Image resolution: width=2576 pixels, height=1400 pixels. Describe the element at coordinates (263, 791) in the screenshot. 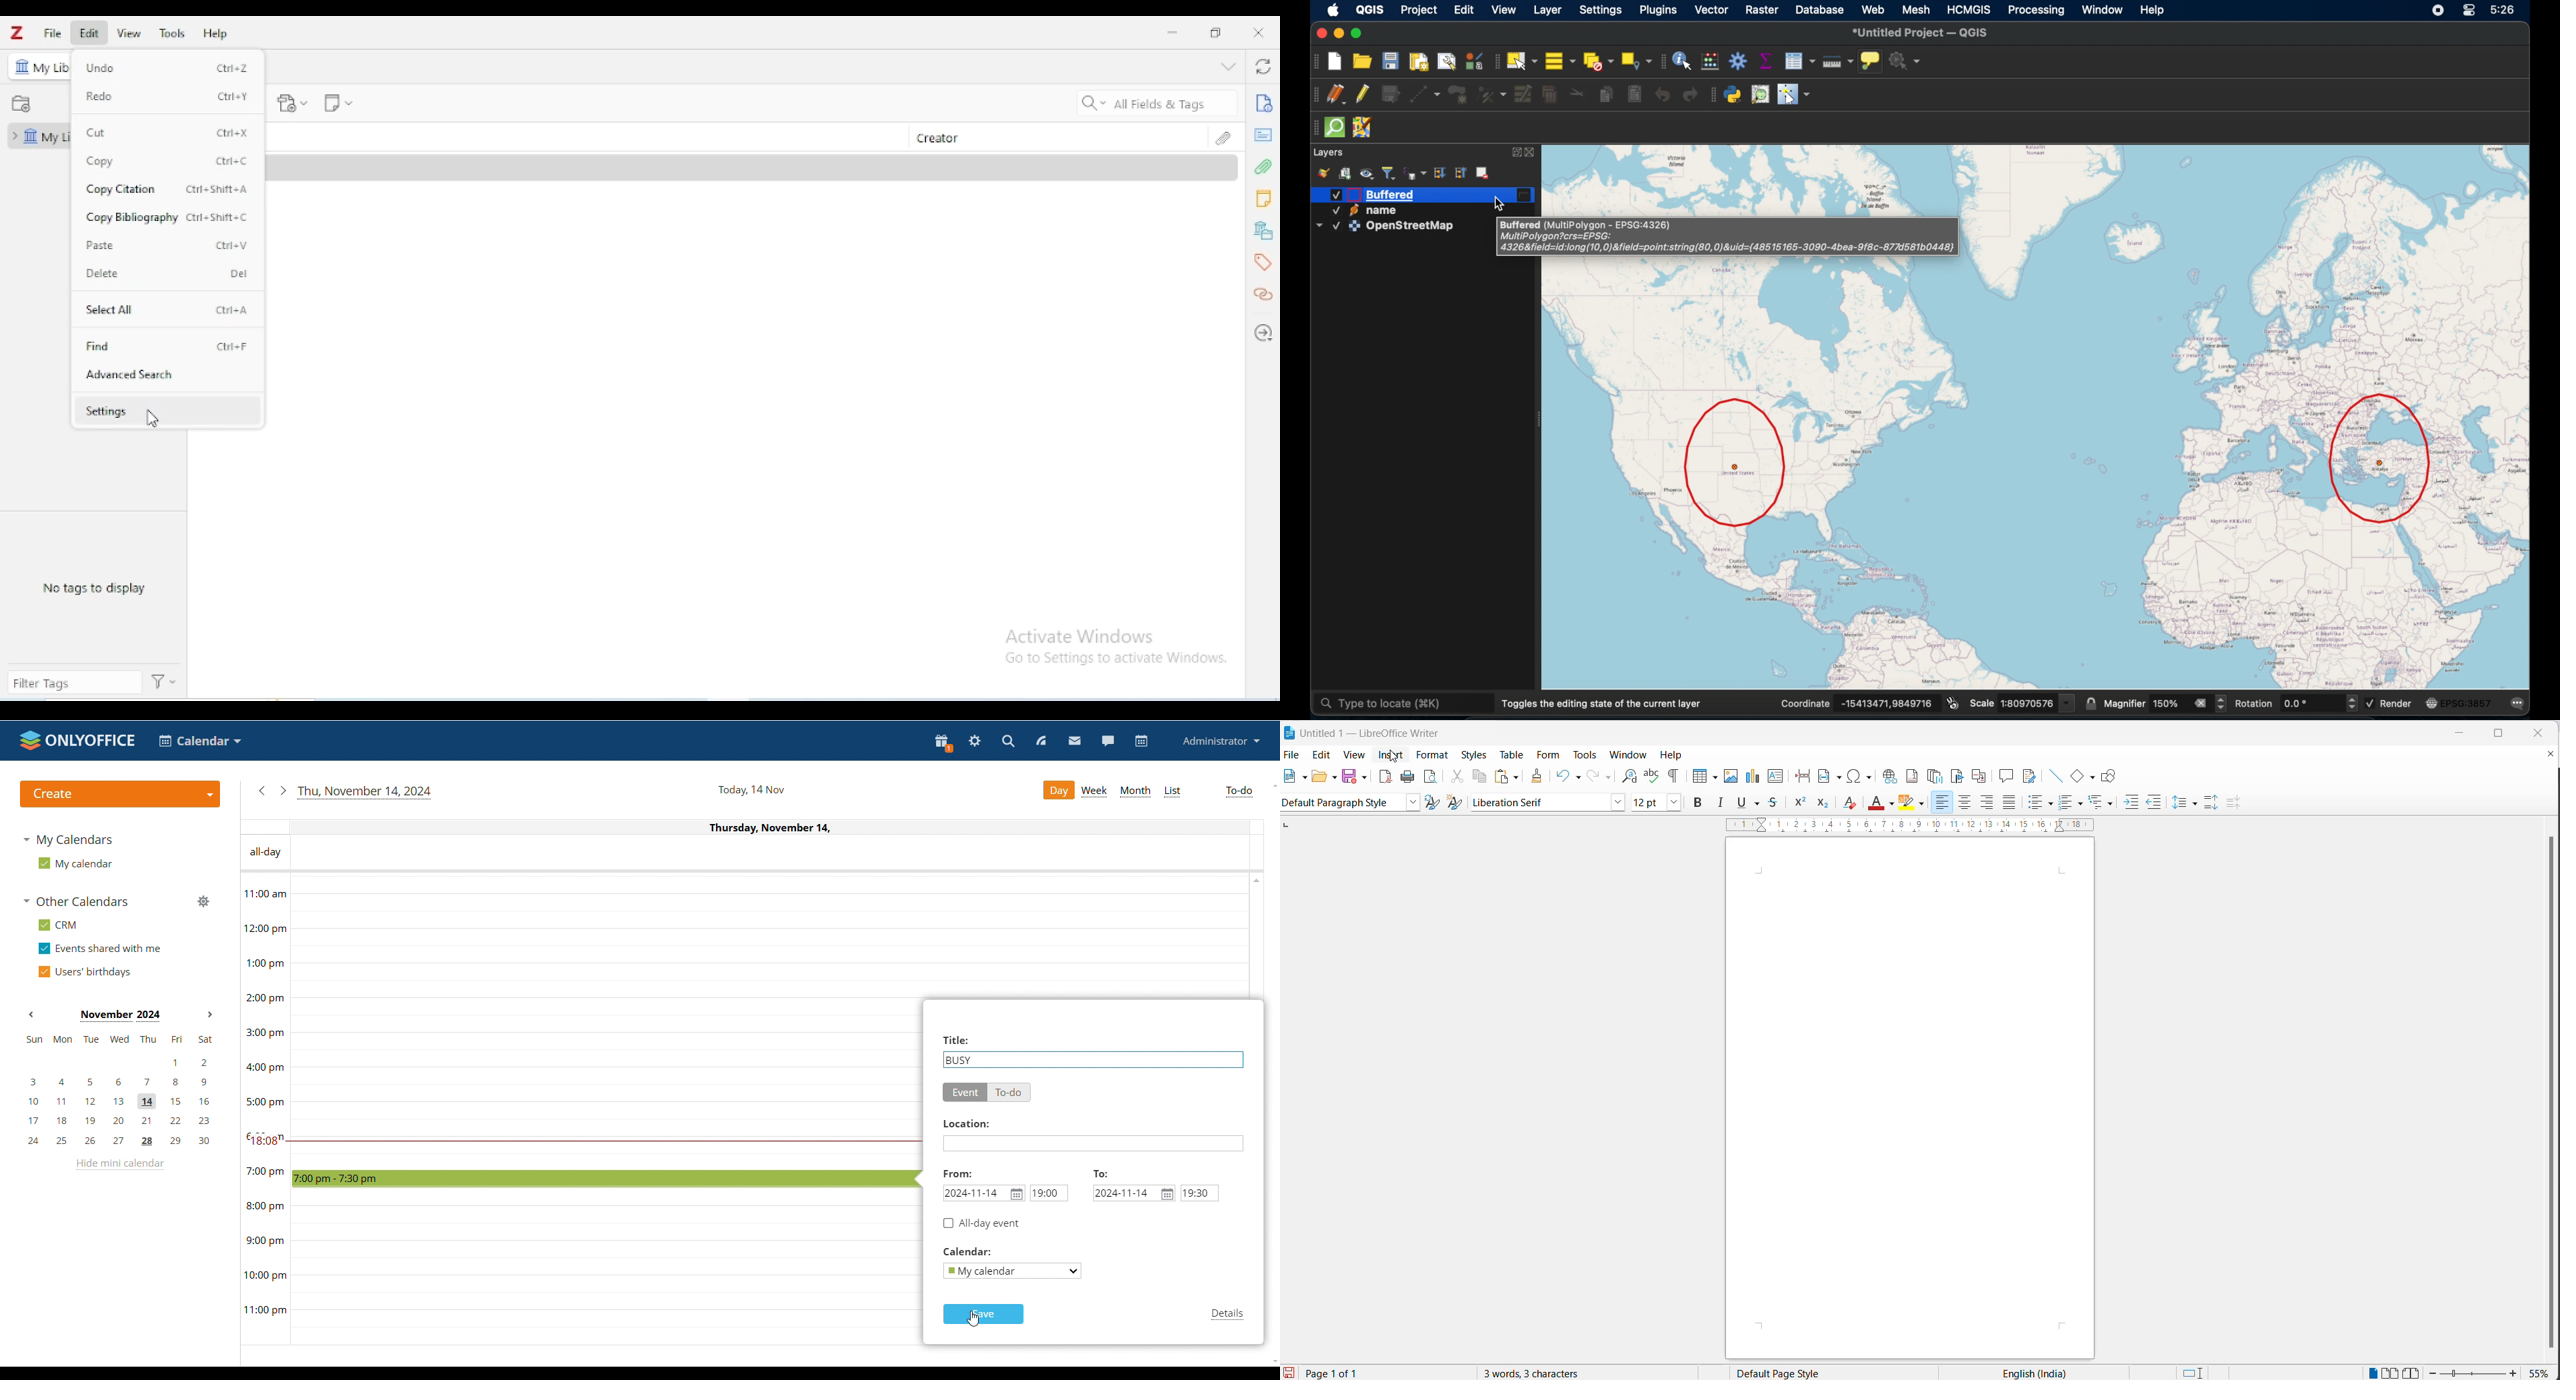

I see `previous date` at that location.